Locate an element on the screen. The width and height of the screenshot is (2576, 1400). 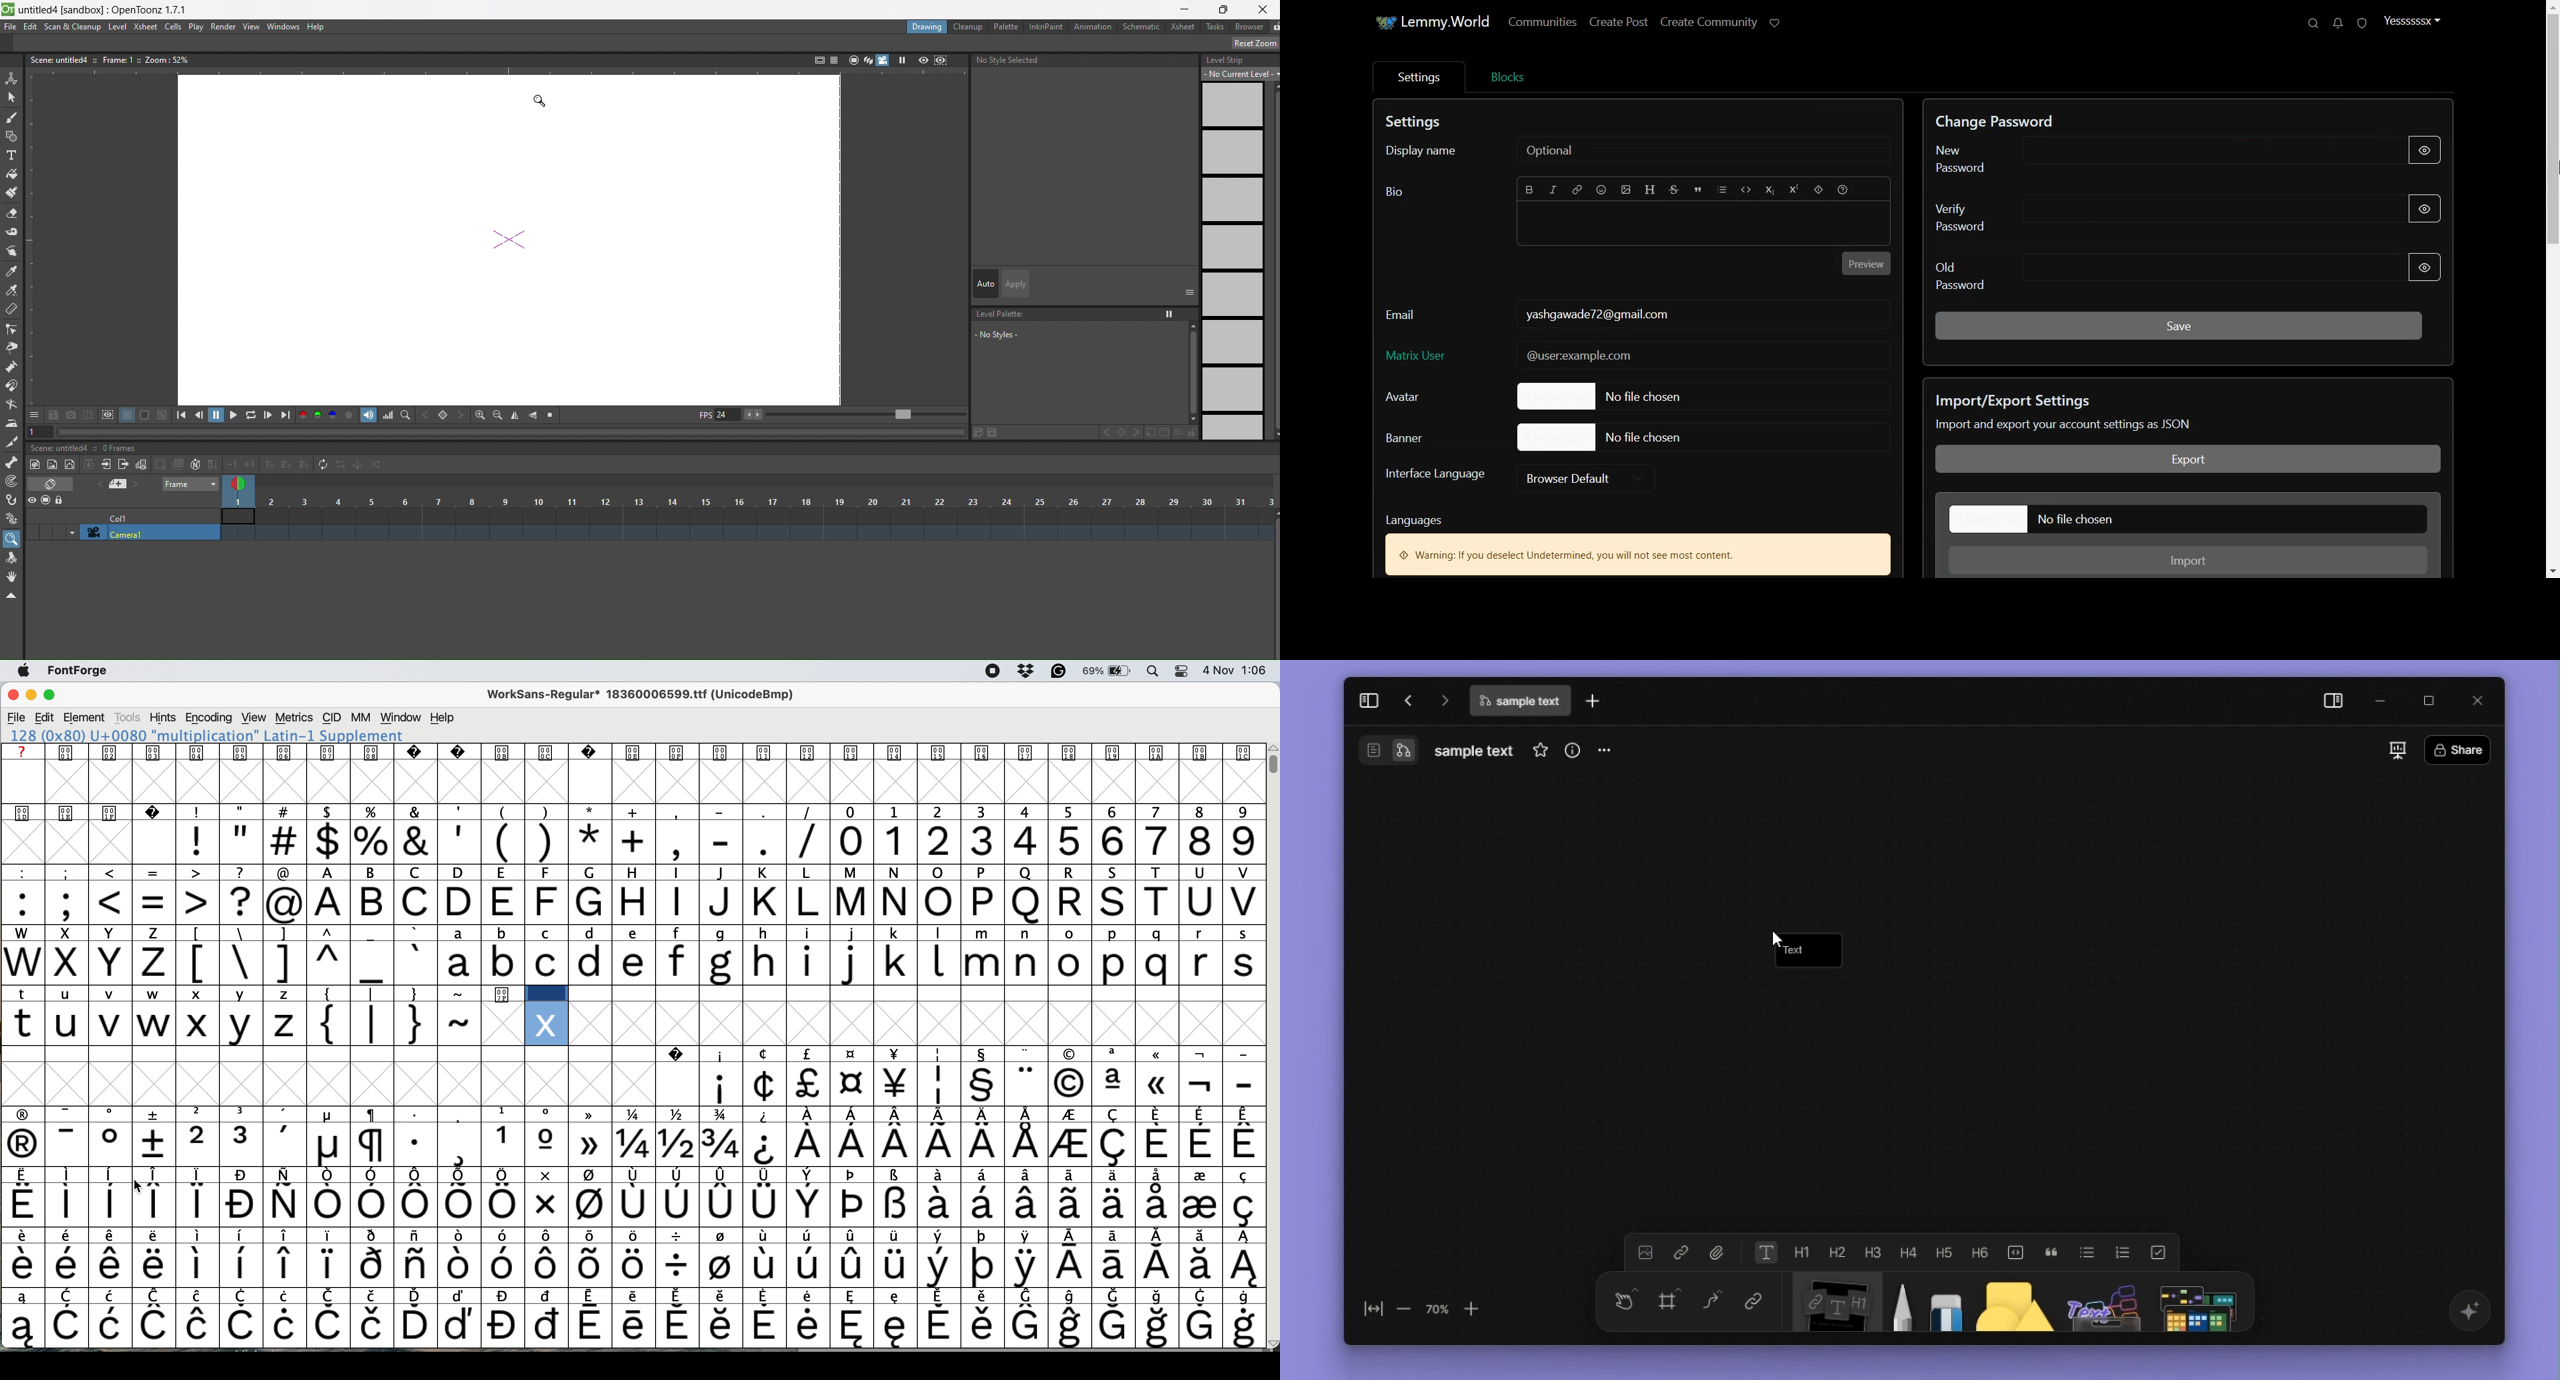
glyph grid is located at coordinates (366, 1082).